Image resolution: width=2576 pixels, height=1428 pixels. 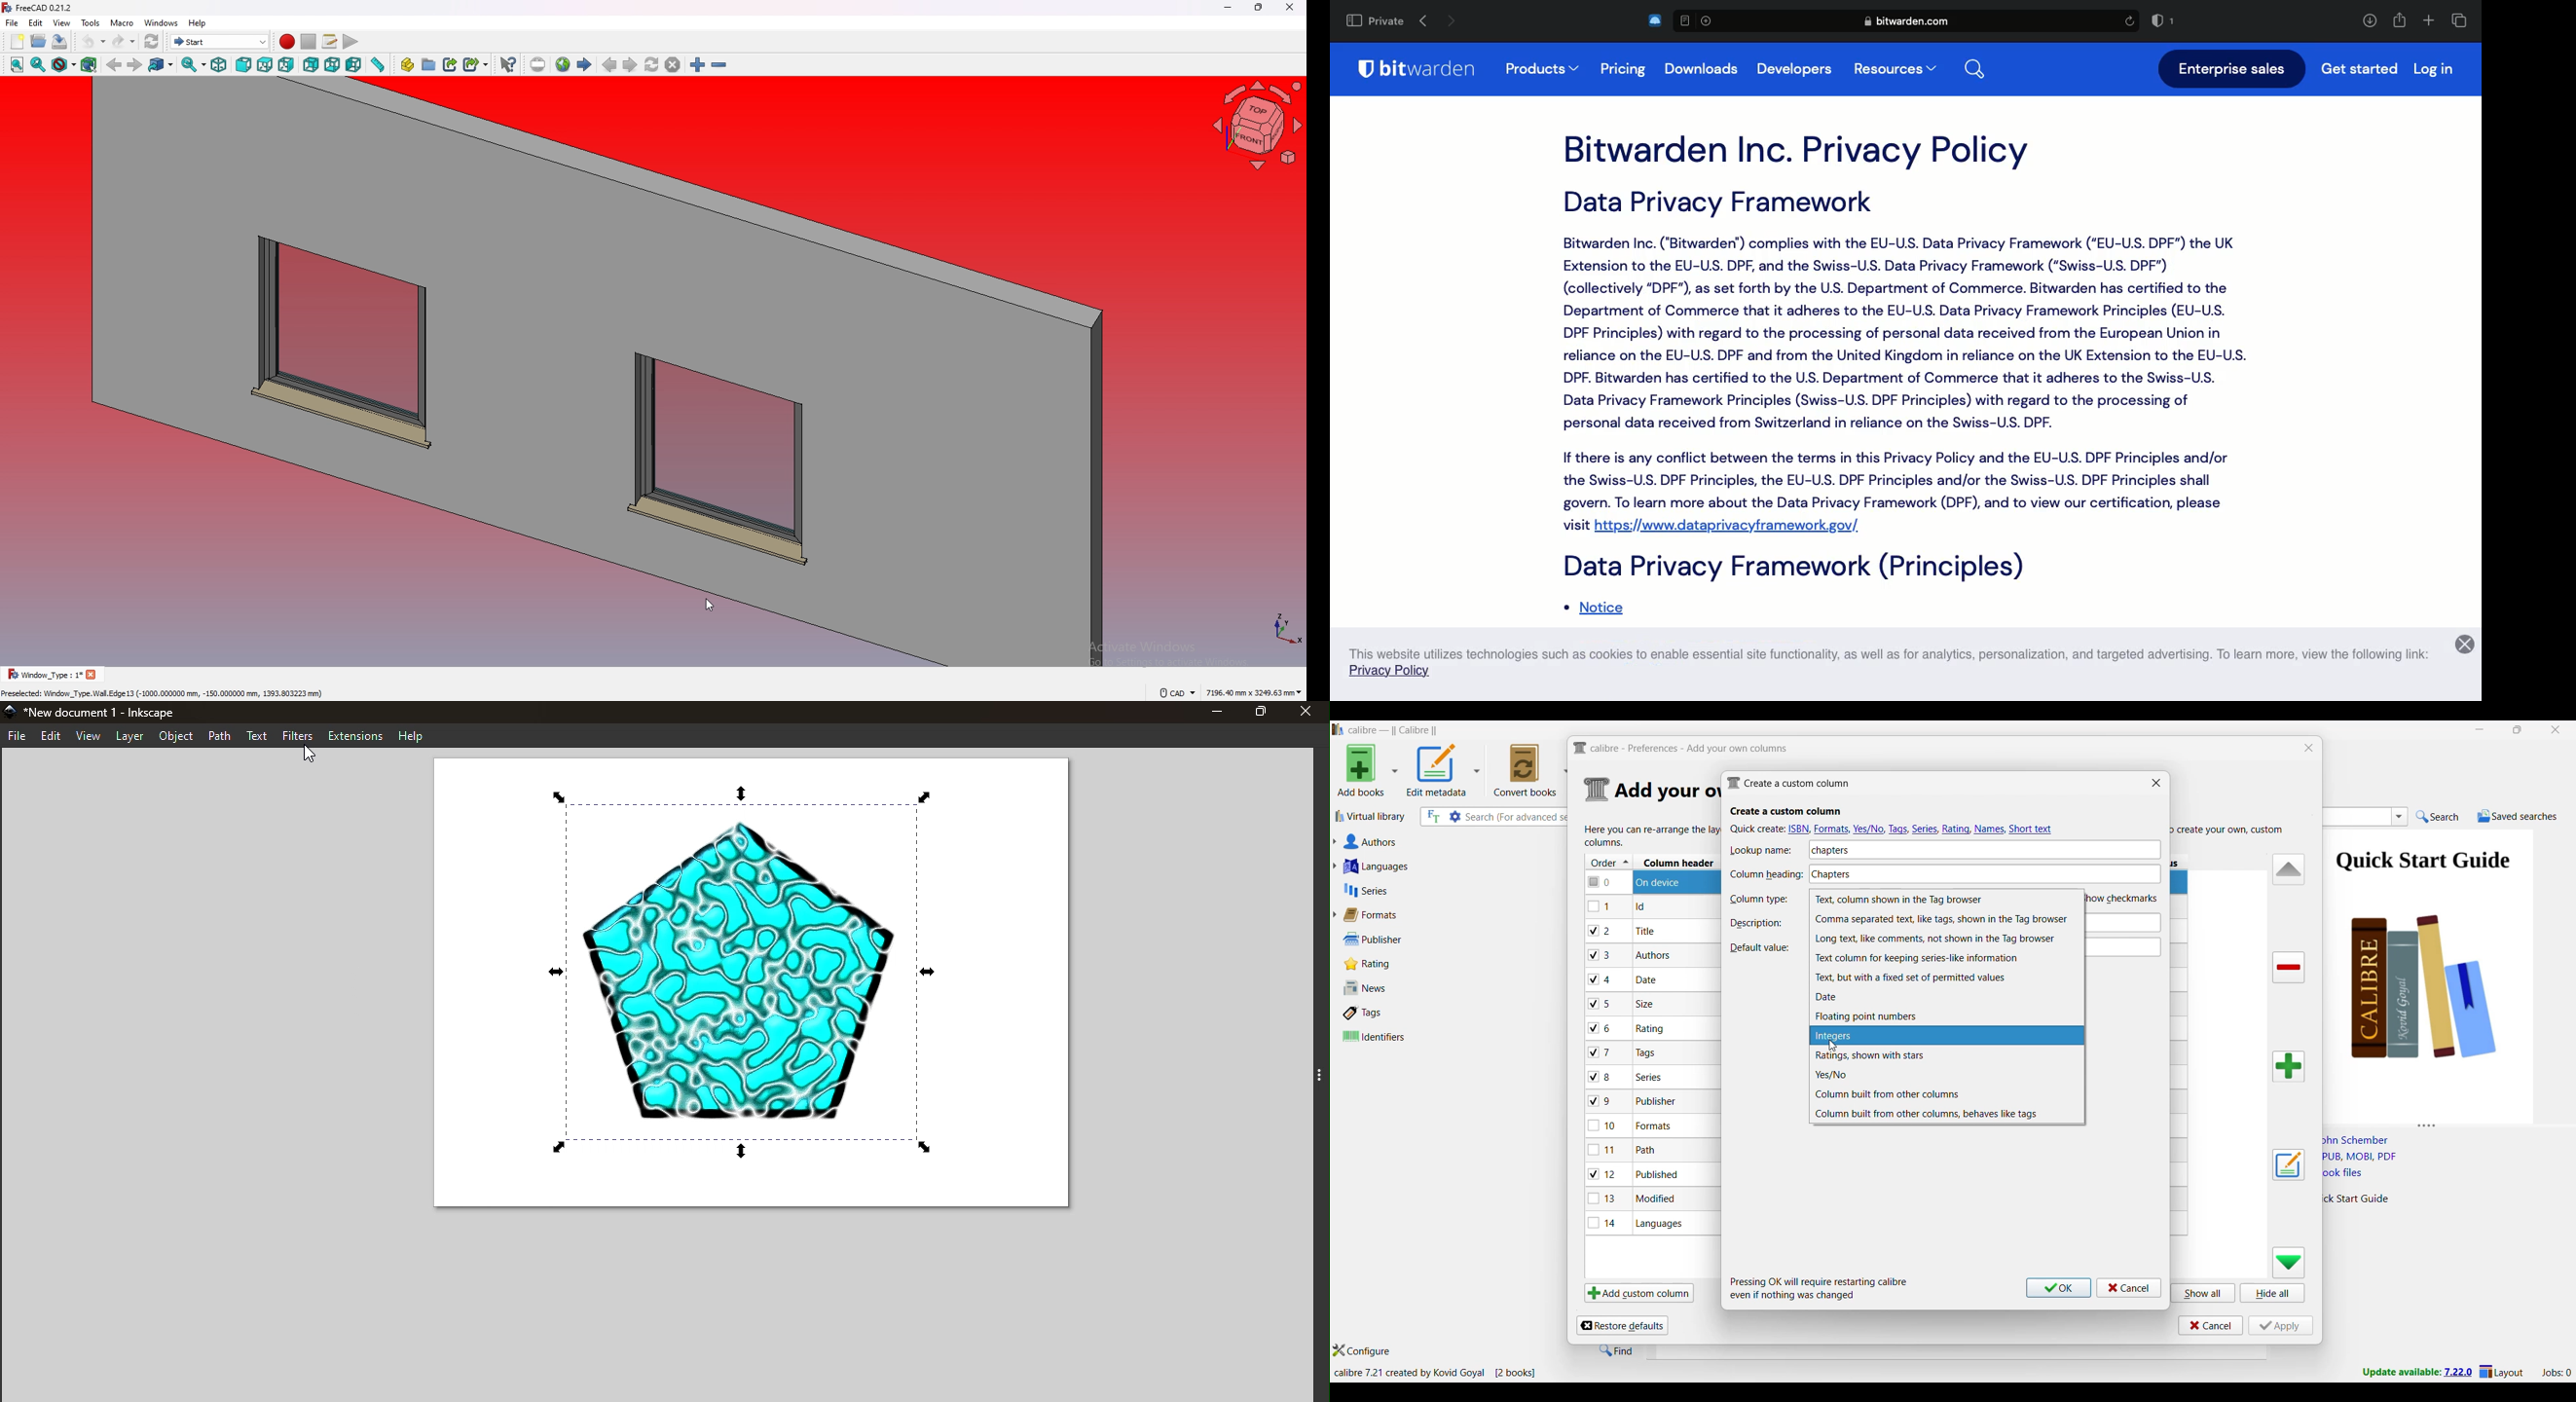 What do you see at coordinates (2161, 20) in the screenshot?
I see `badge` at bounding box center [2161, 20].